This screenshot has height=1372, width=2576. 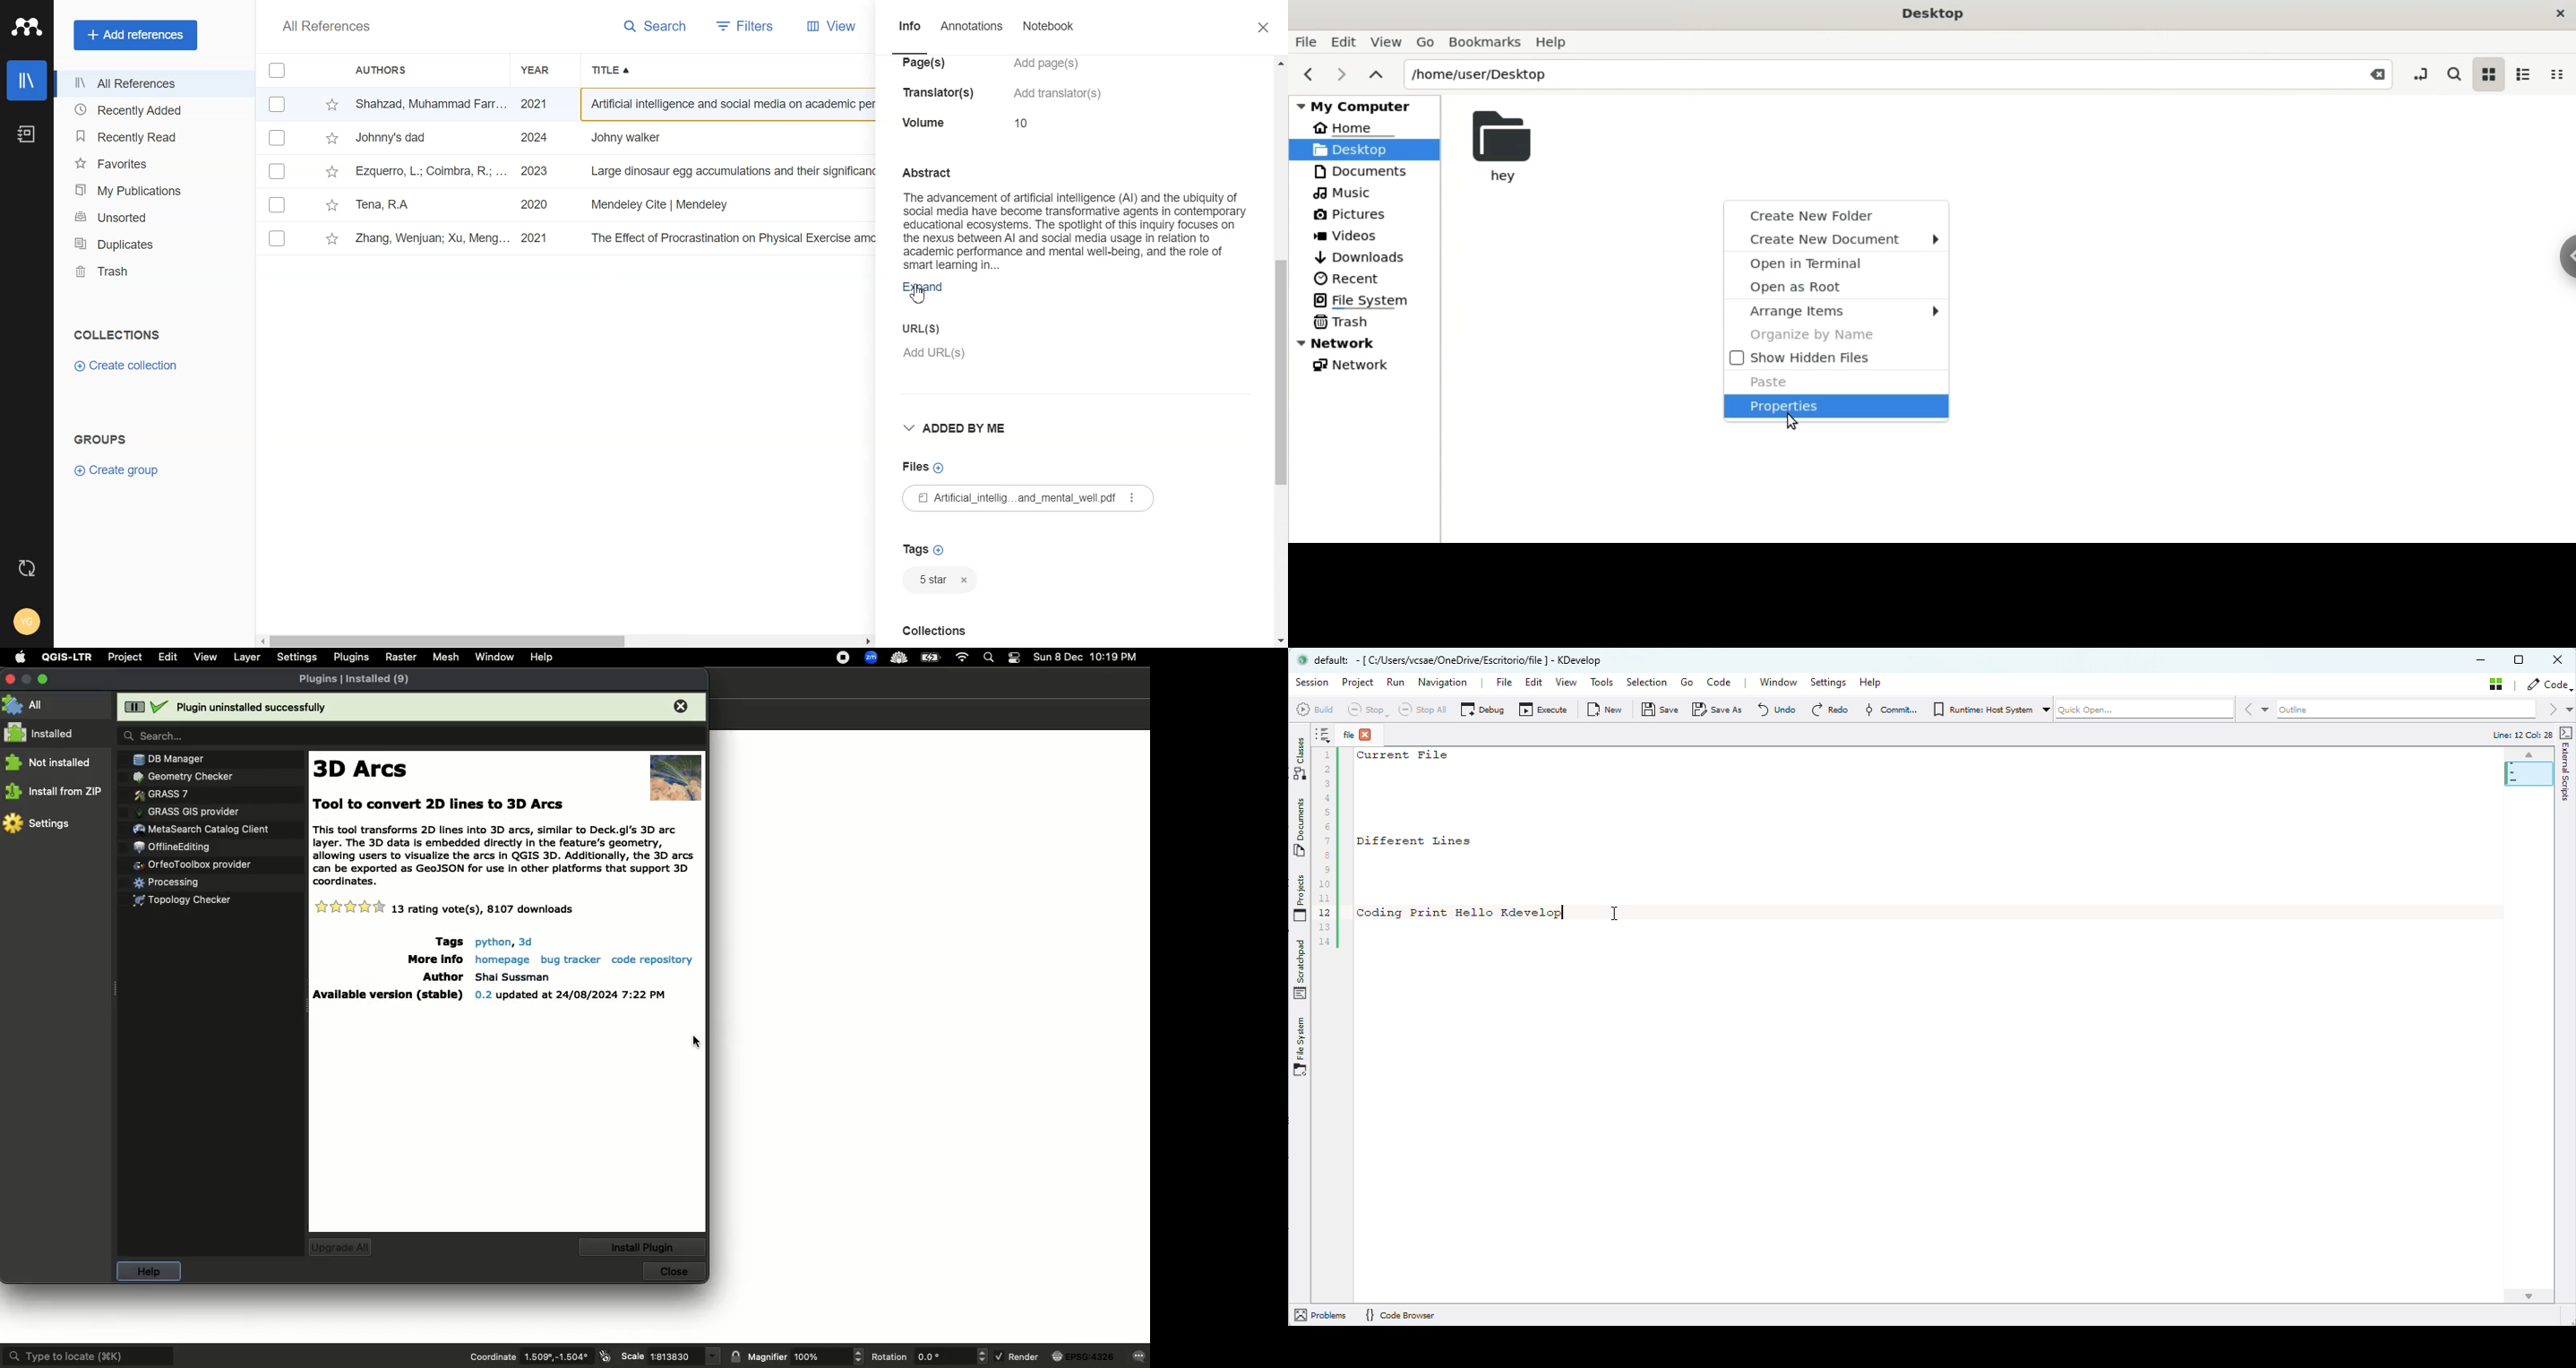 I want to click on Notebook, so click(x=28, y=134).